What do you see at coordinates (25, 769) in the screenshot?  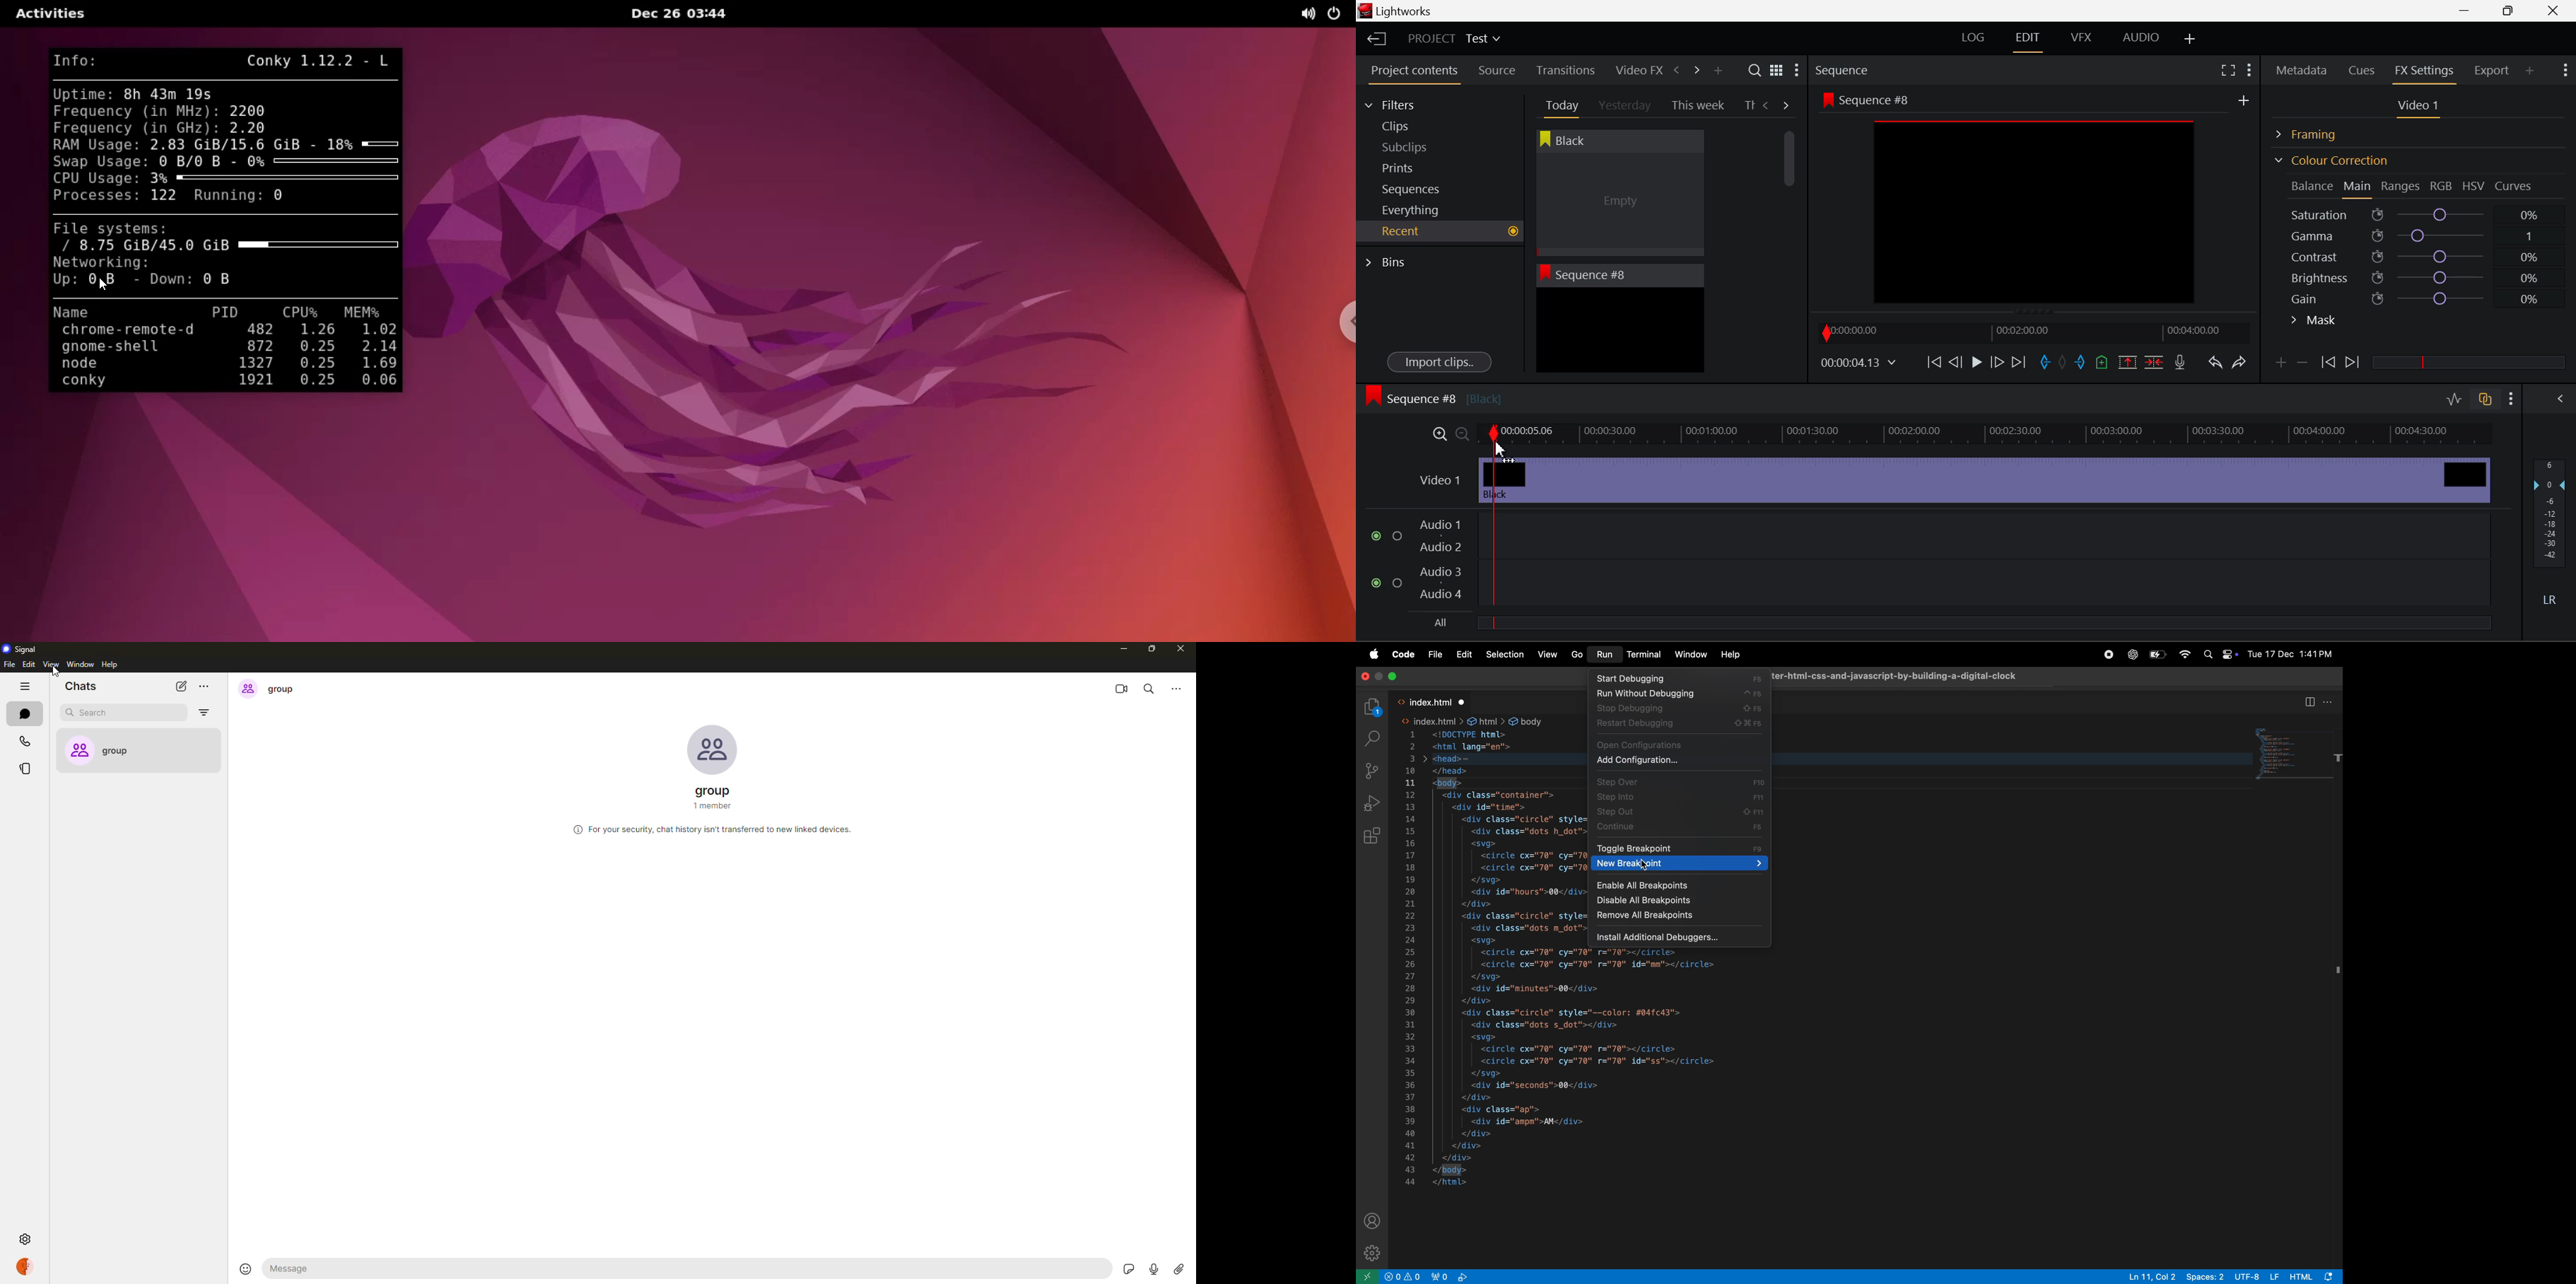 I see `stories` at bounding box center [25, 769].